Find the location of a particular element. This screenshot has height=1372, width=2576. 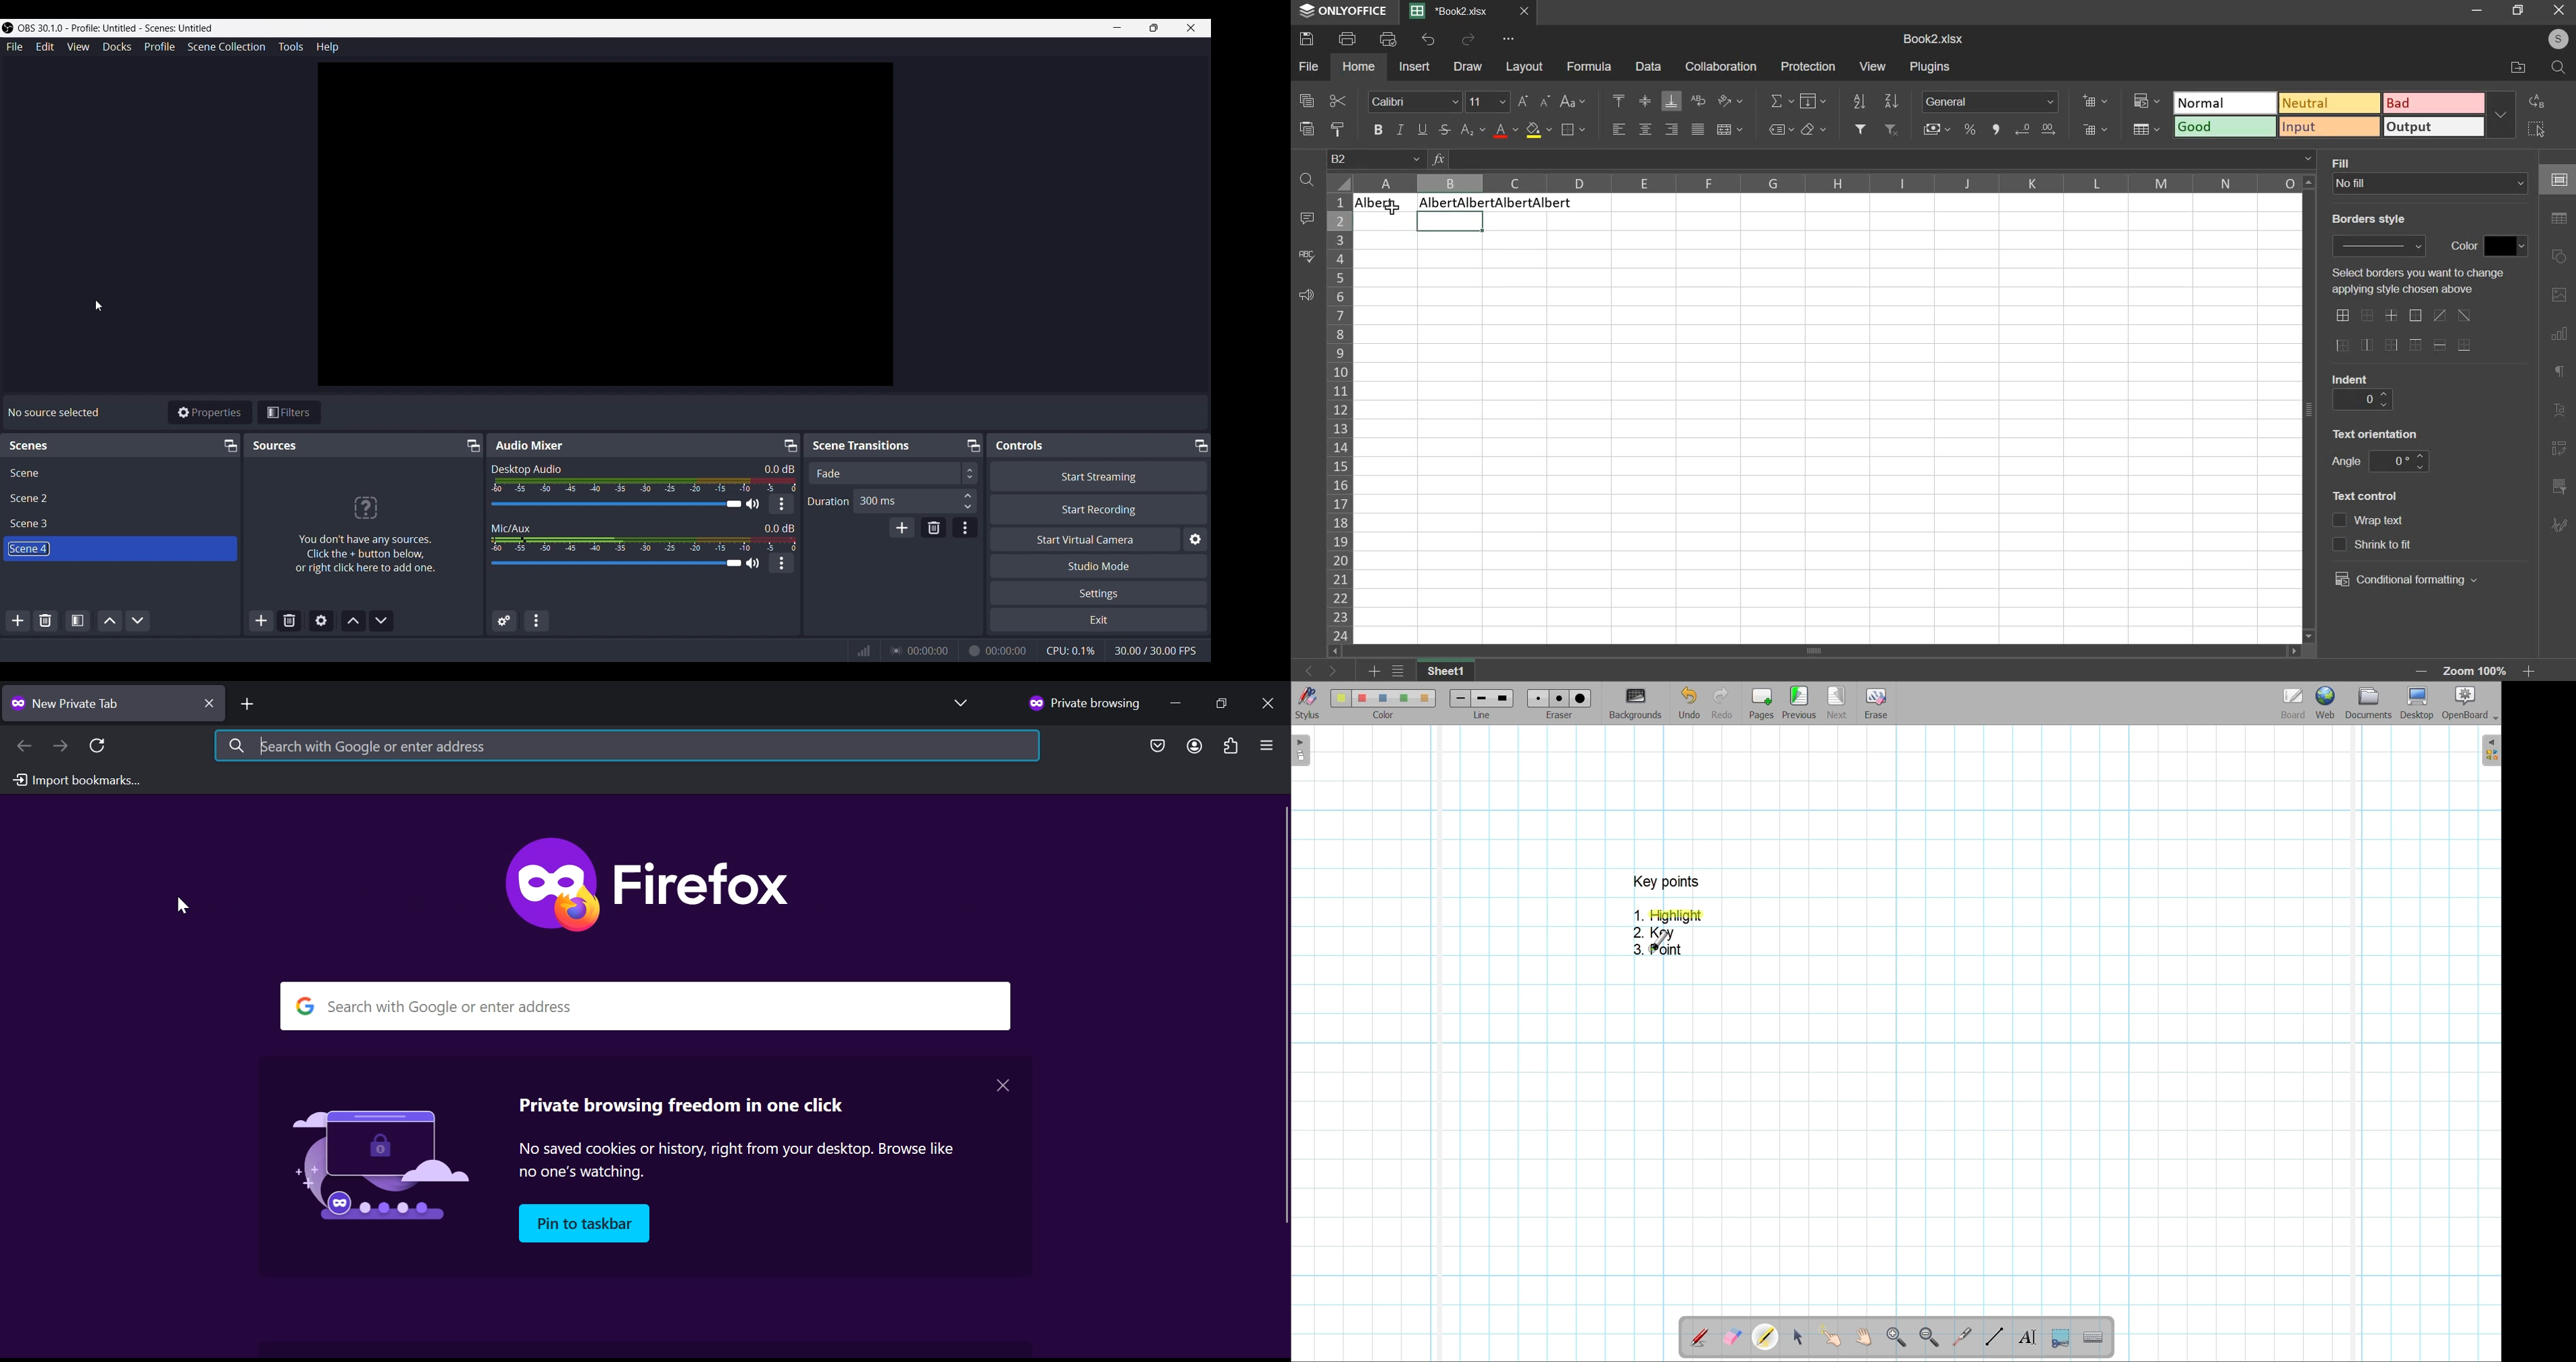

cut is located at coordinates (1337, 100).